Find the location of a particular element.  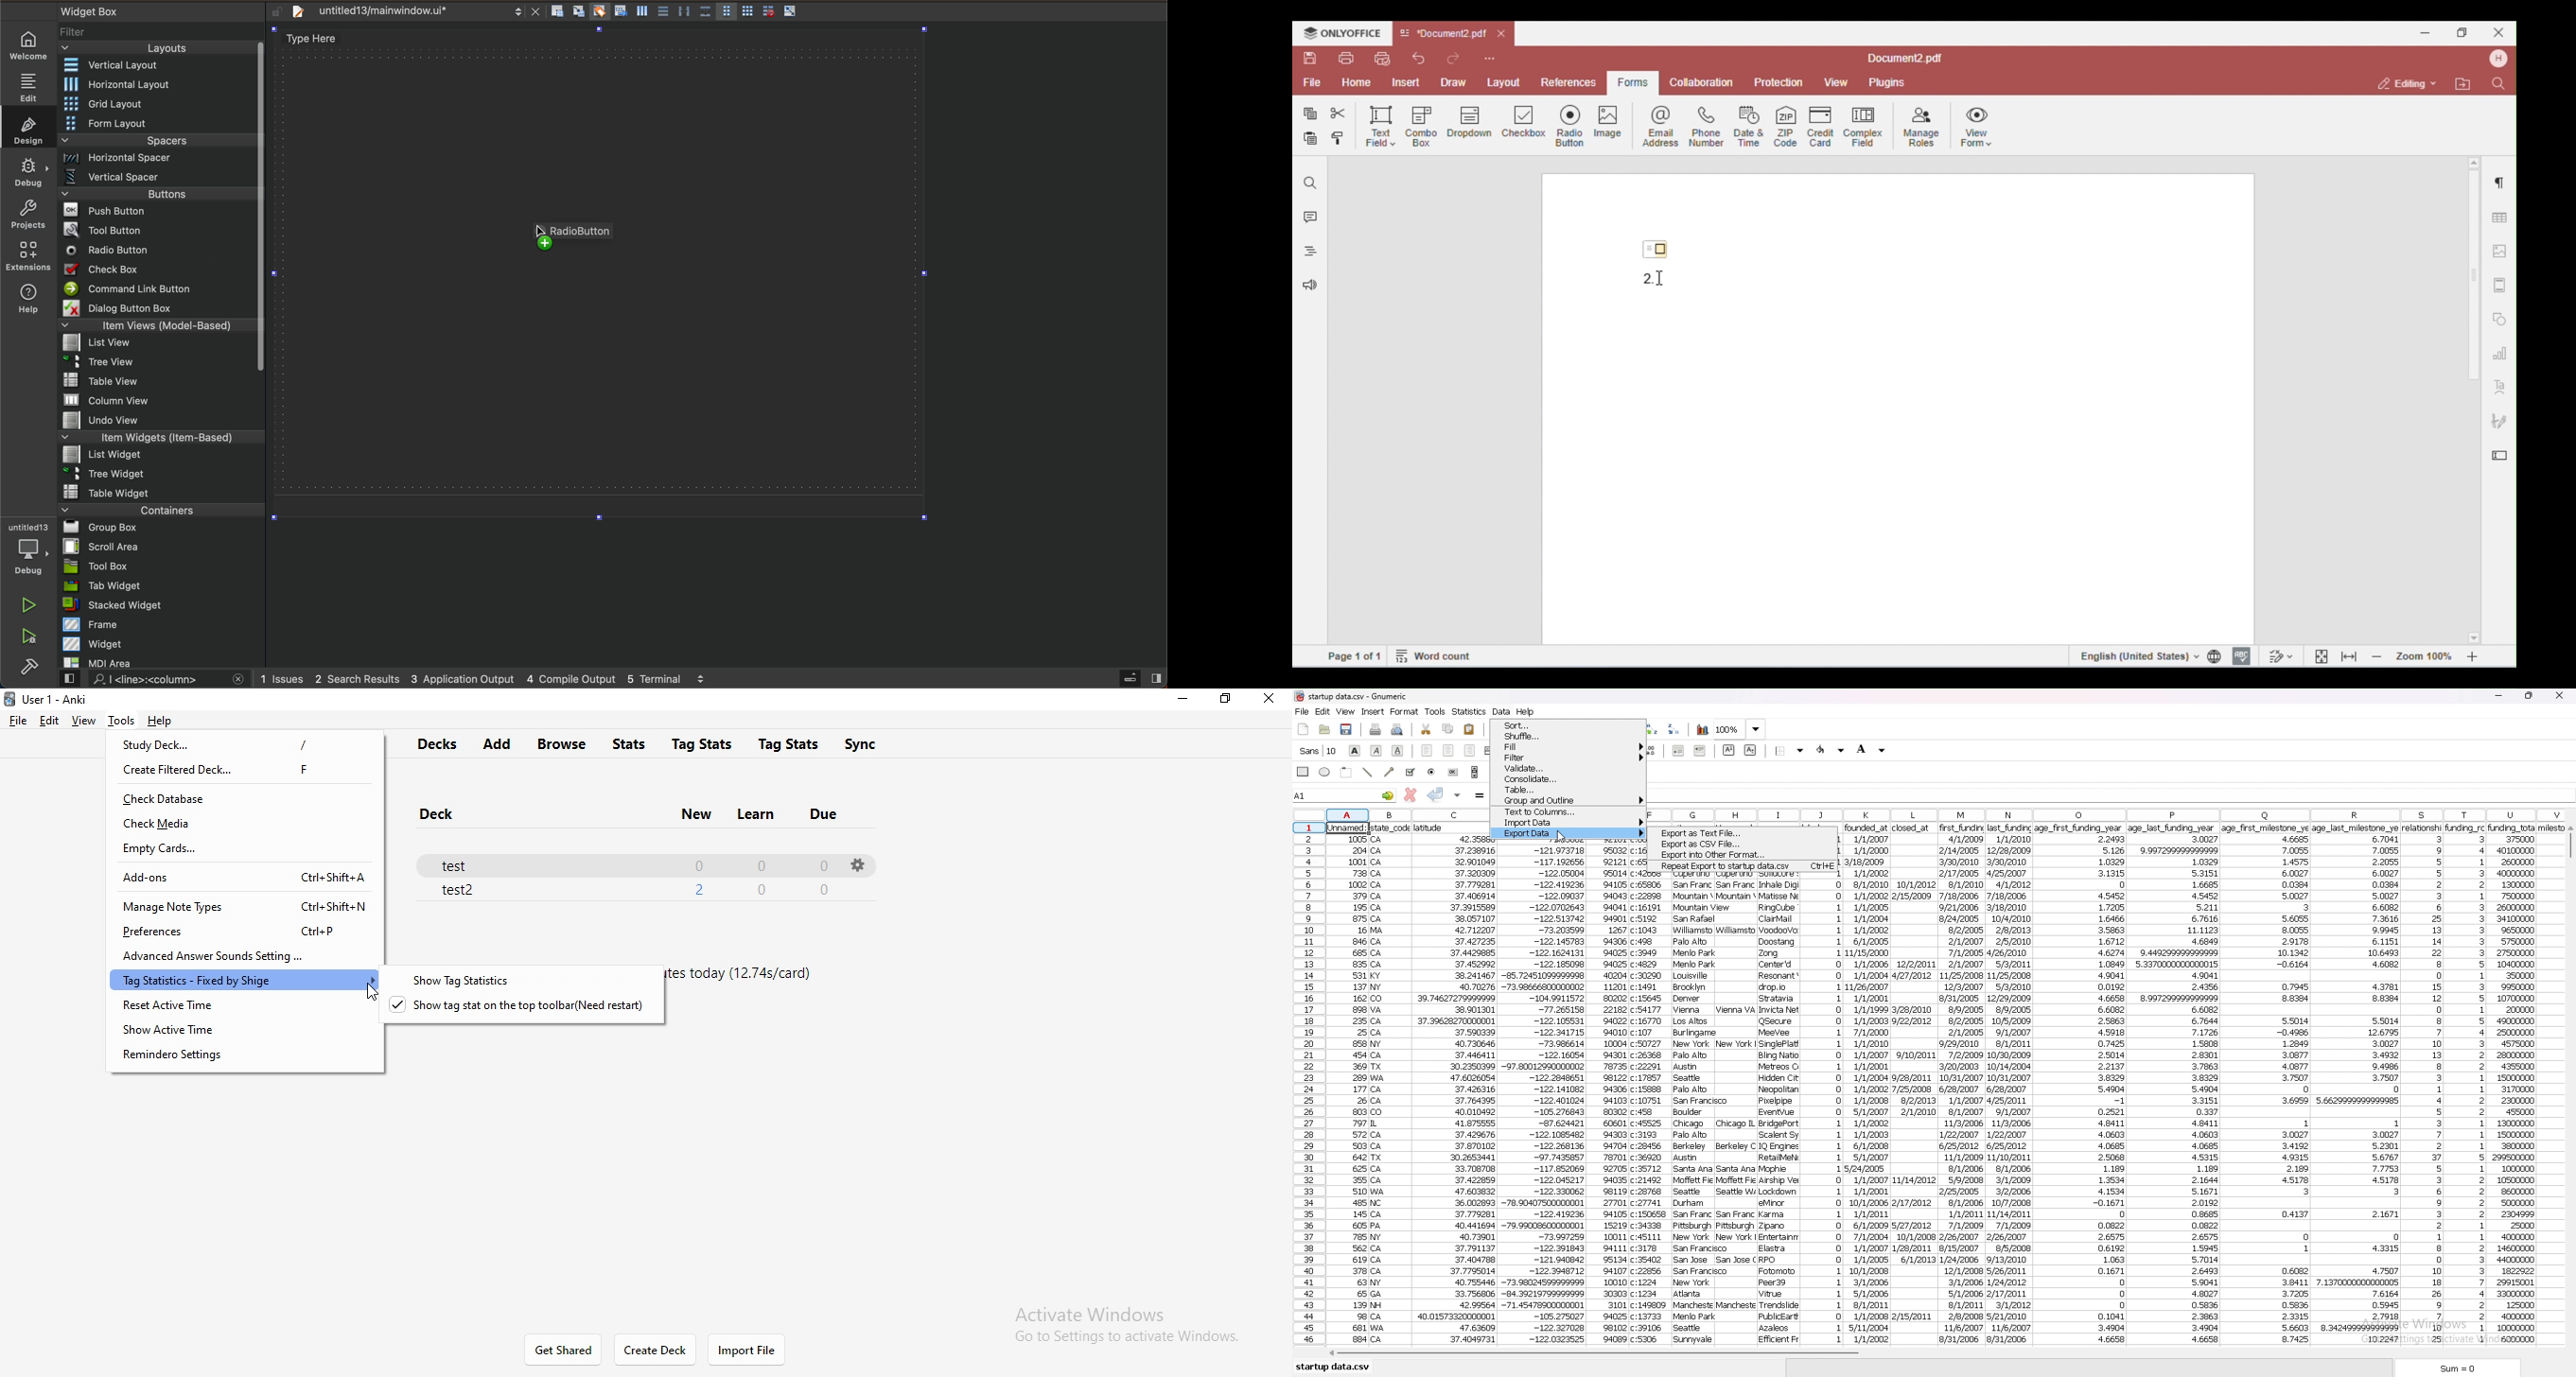

border is located at coordinates (1790, 750).